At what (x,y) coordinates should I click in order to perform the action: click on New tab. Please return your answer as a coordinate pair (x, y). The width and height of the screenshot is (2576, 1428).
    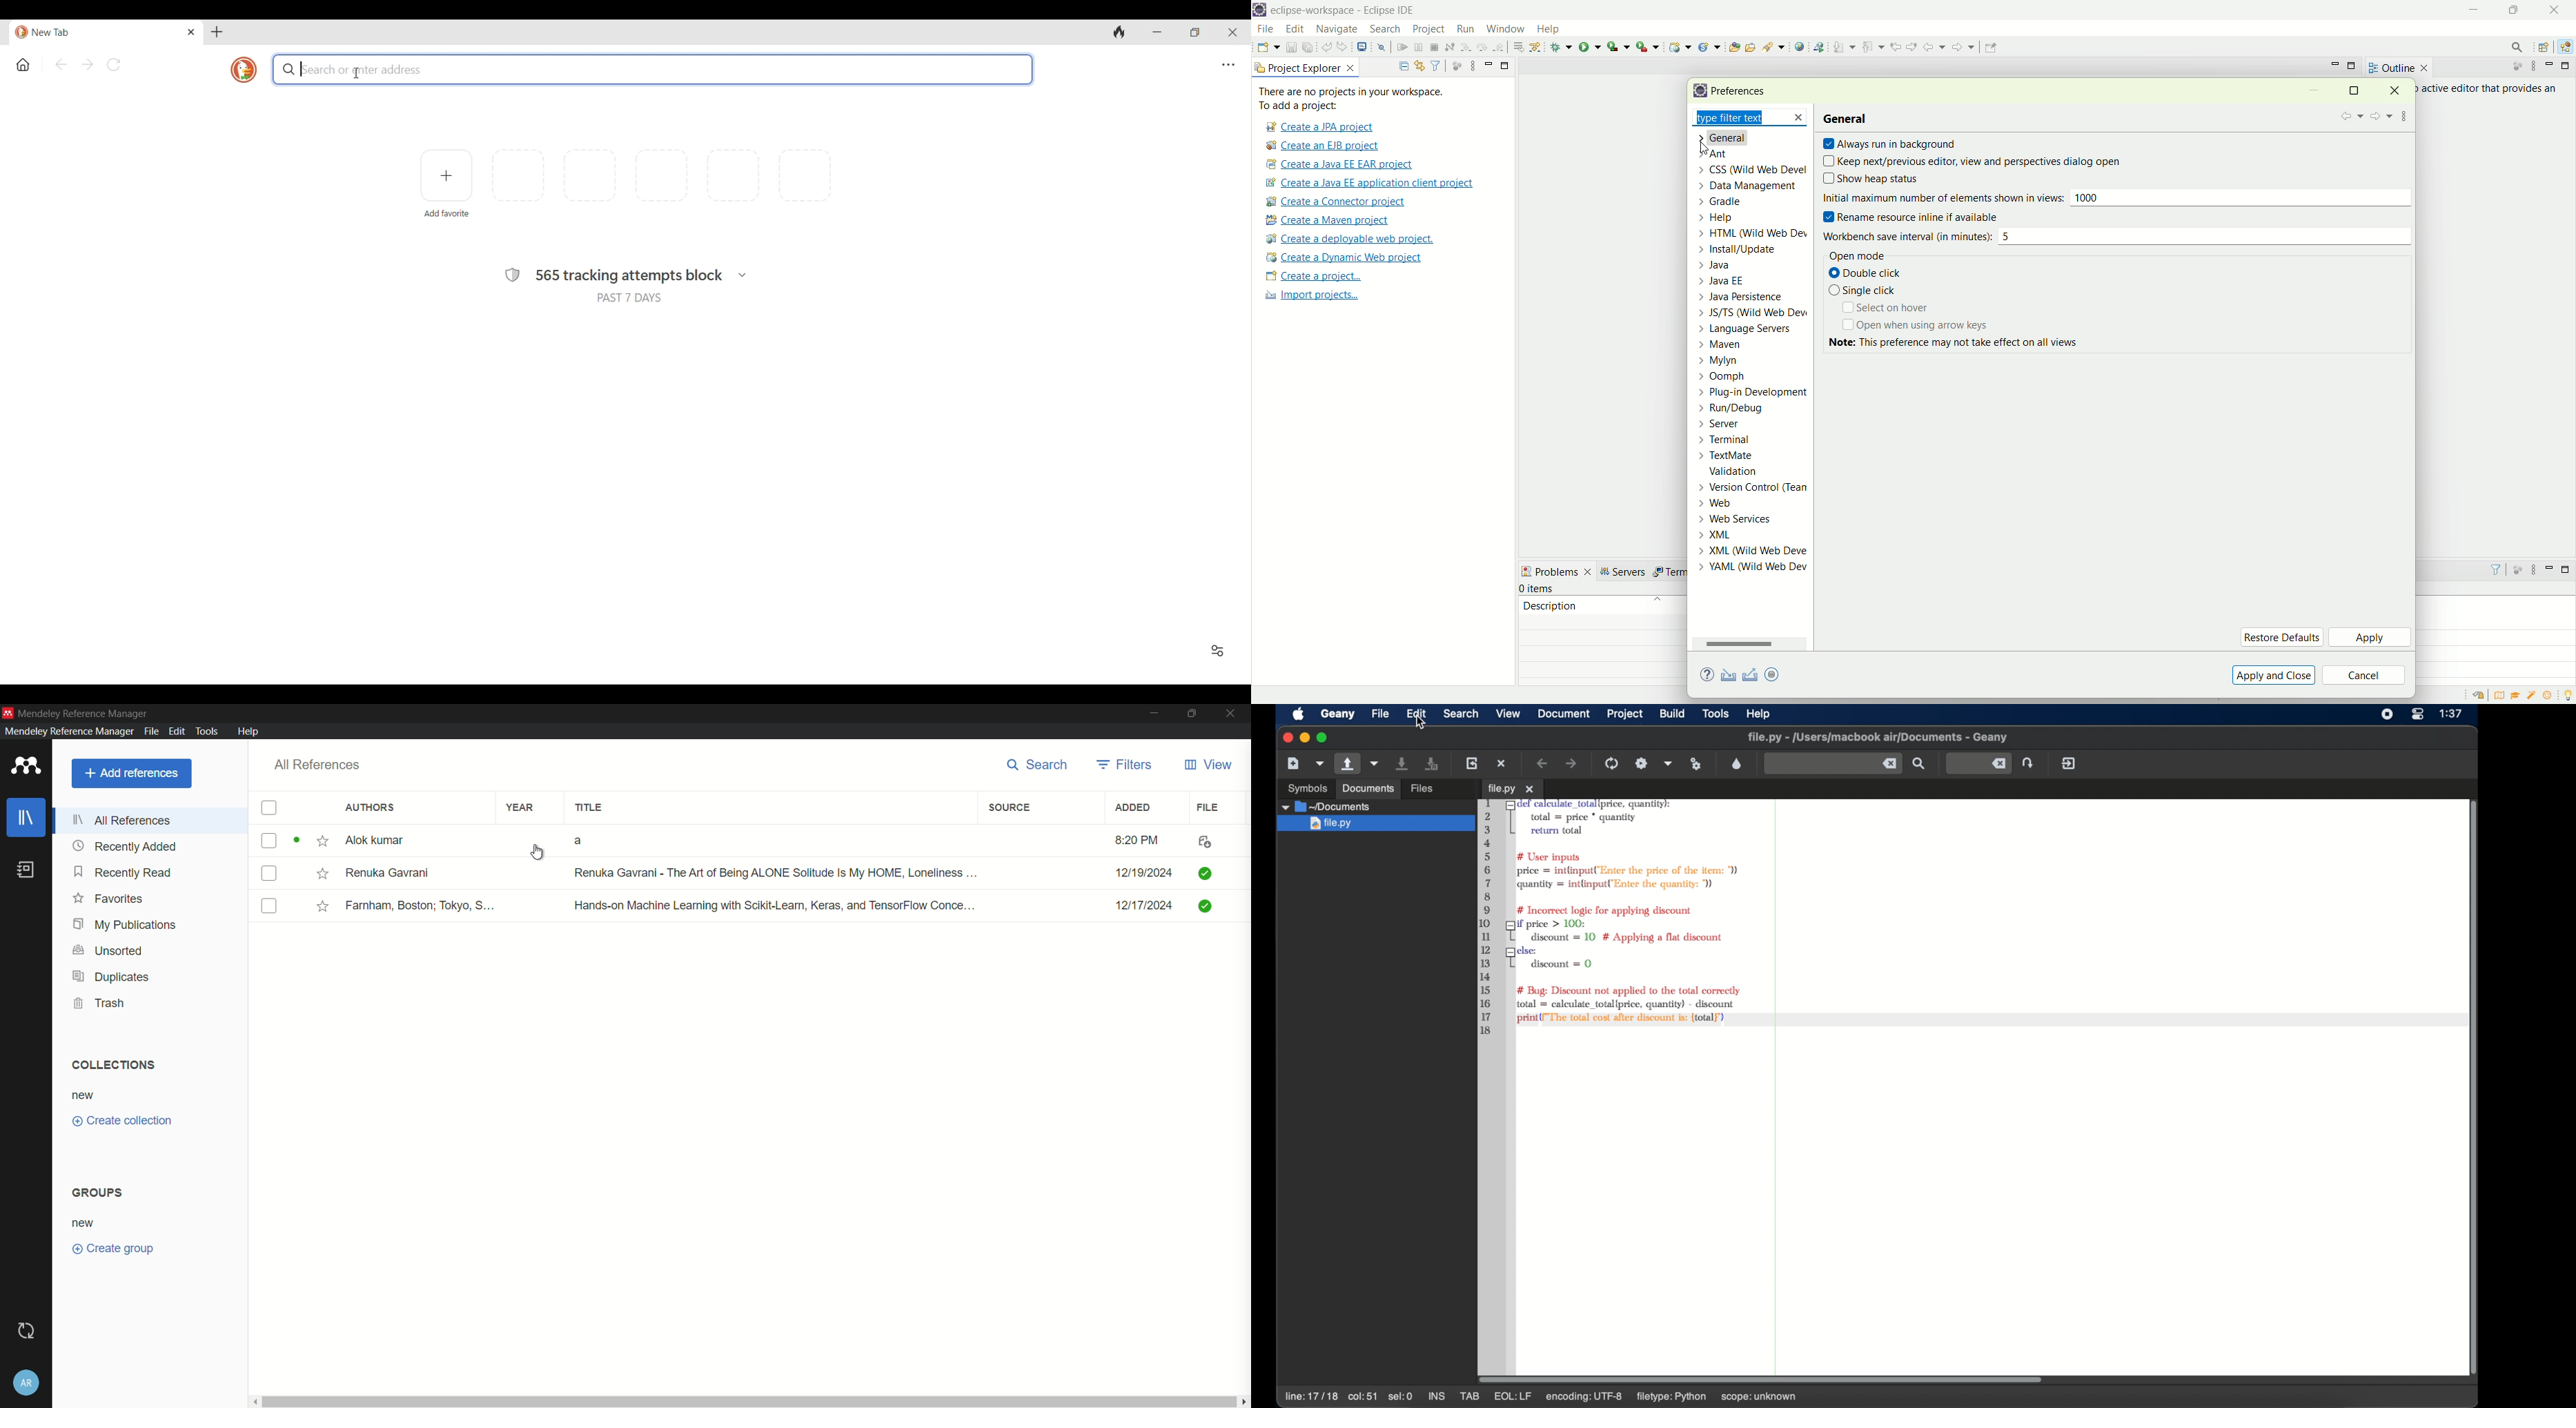
    Looking at the image, I should click on (98, 33).